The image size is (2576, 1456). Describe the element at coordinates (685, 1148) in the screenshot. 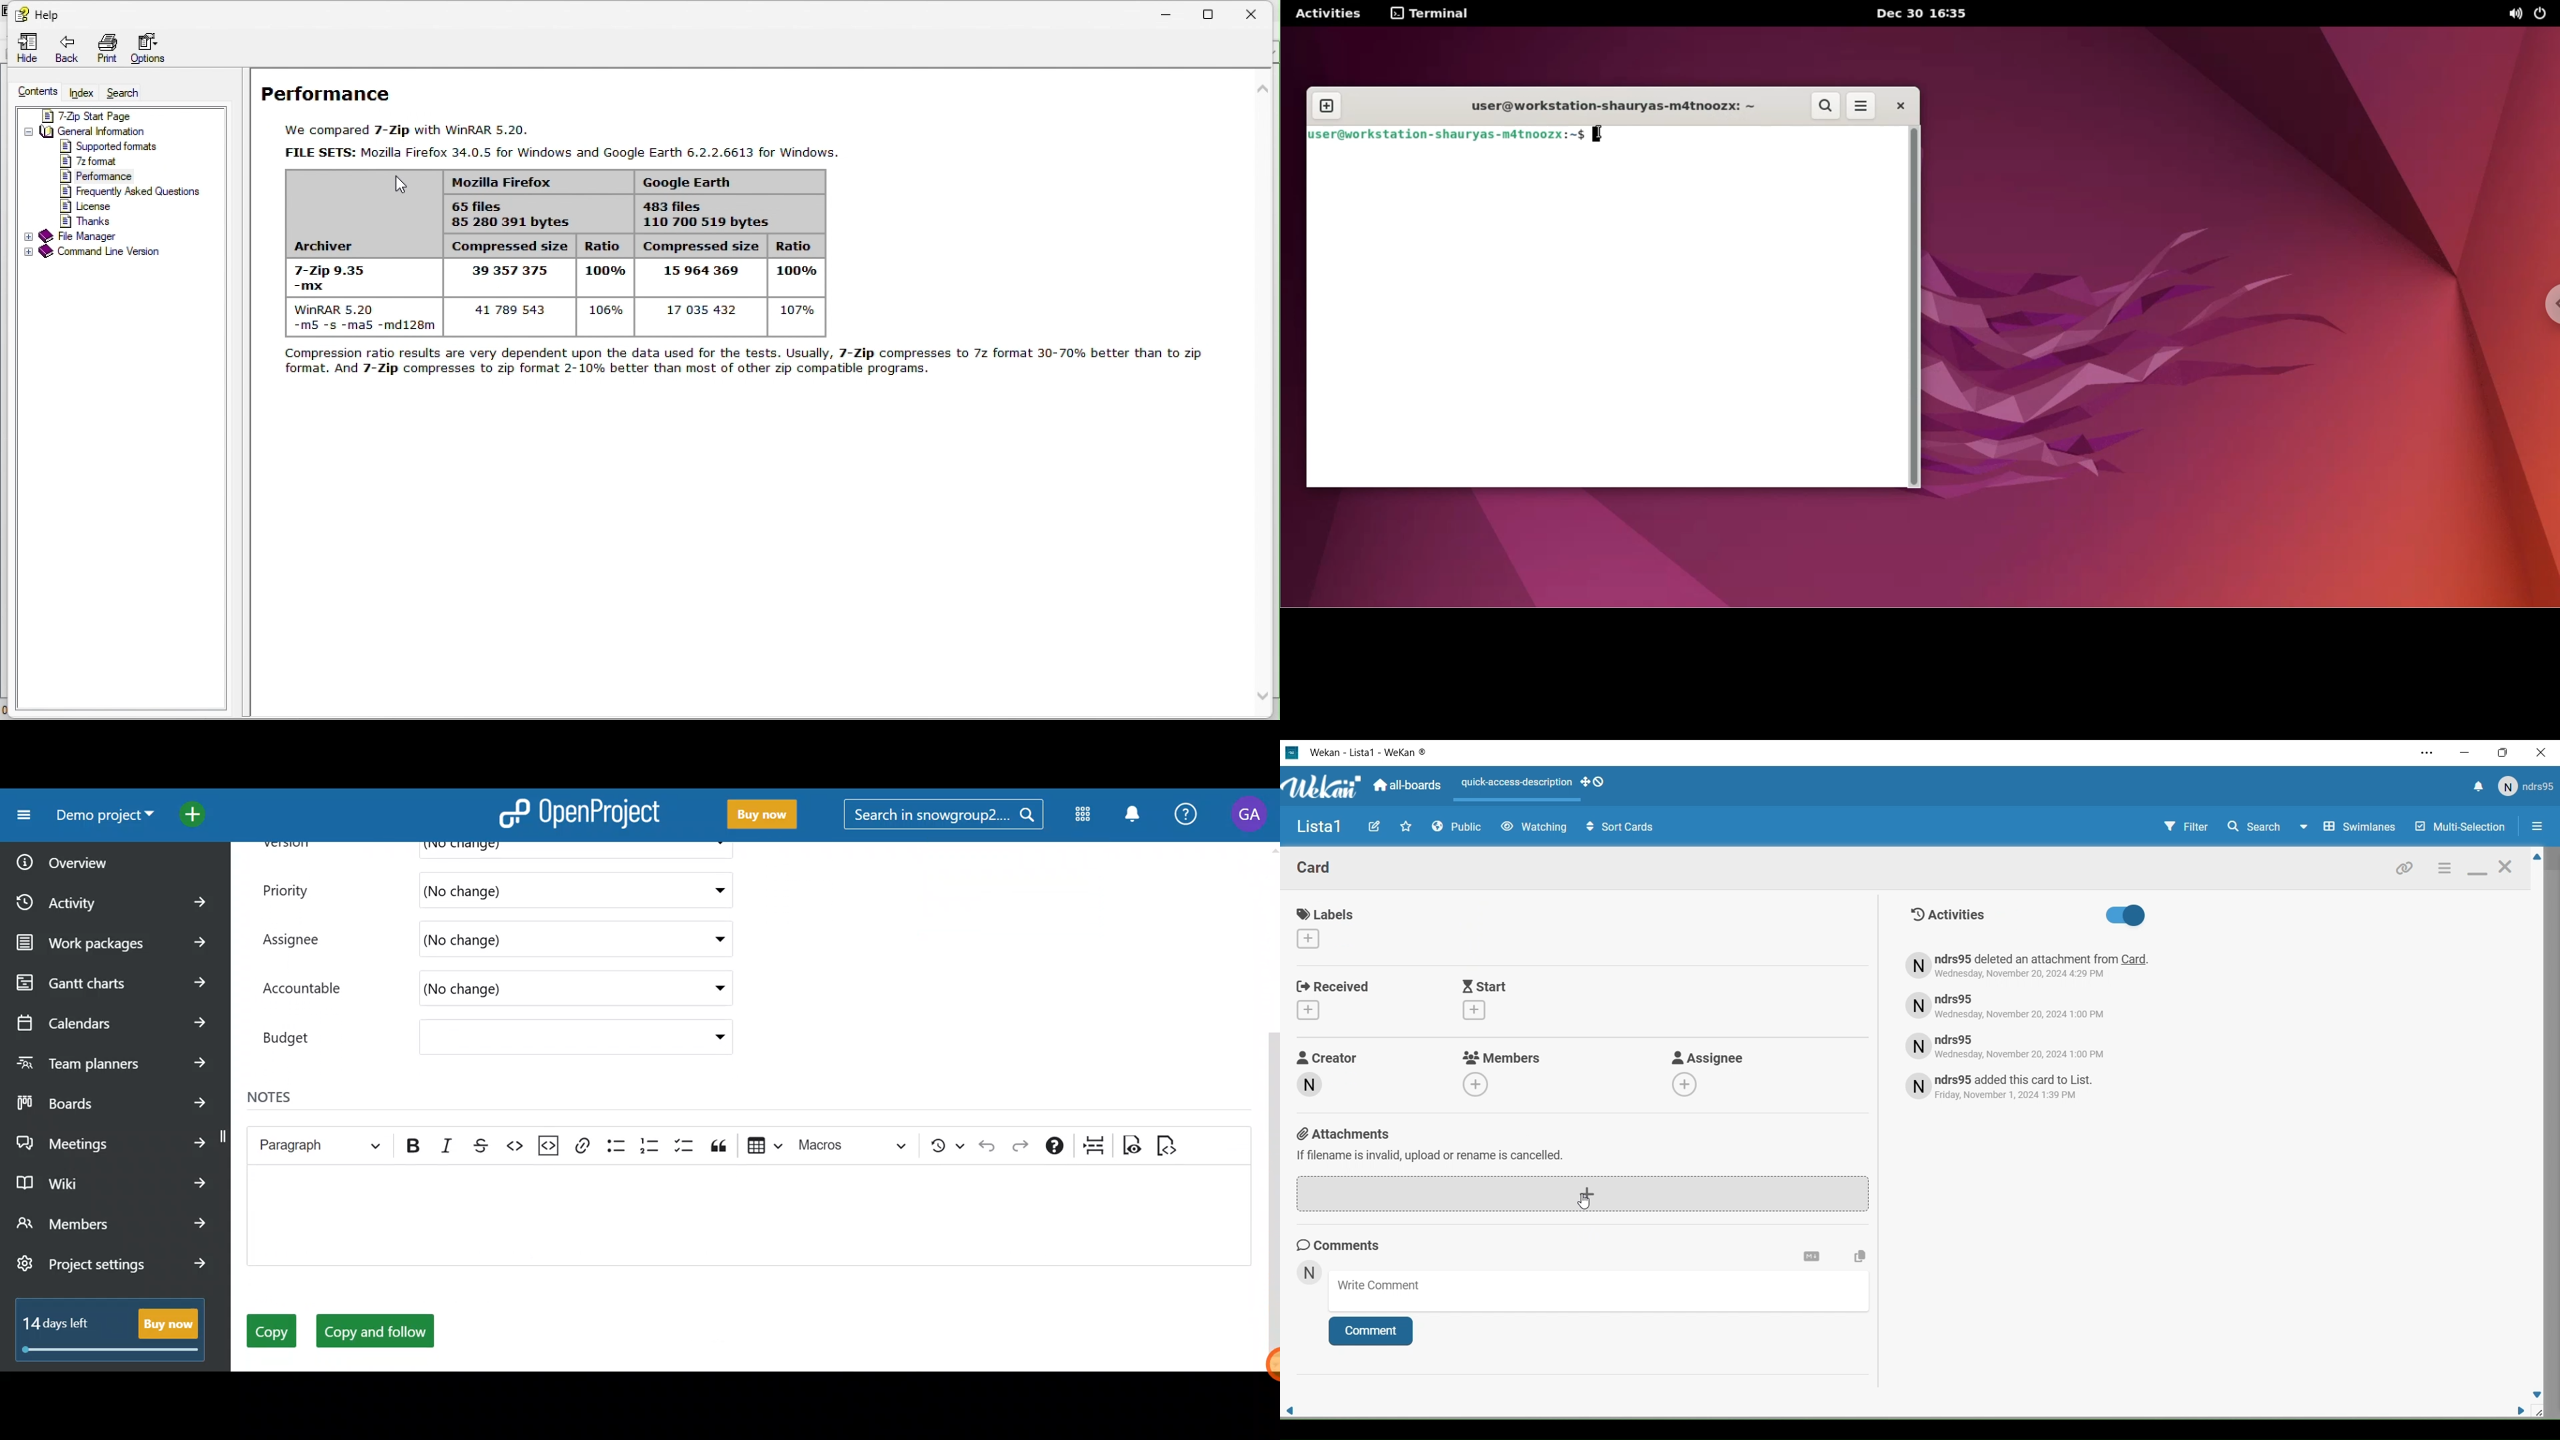

I see `To-do list` at that location.